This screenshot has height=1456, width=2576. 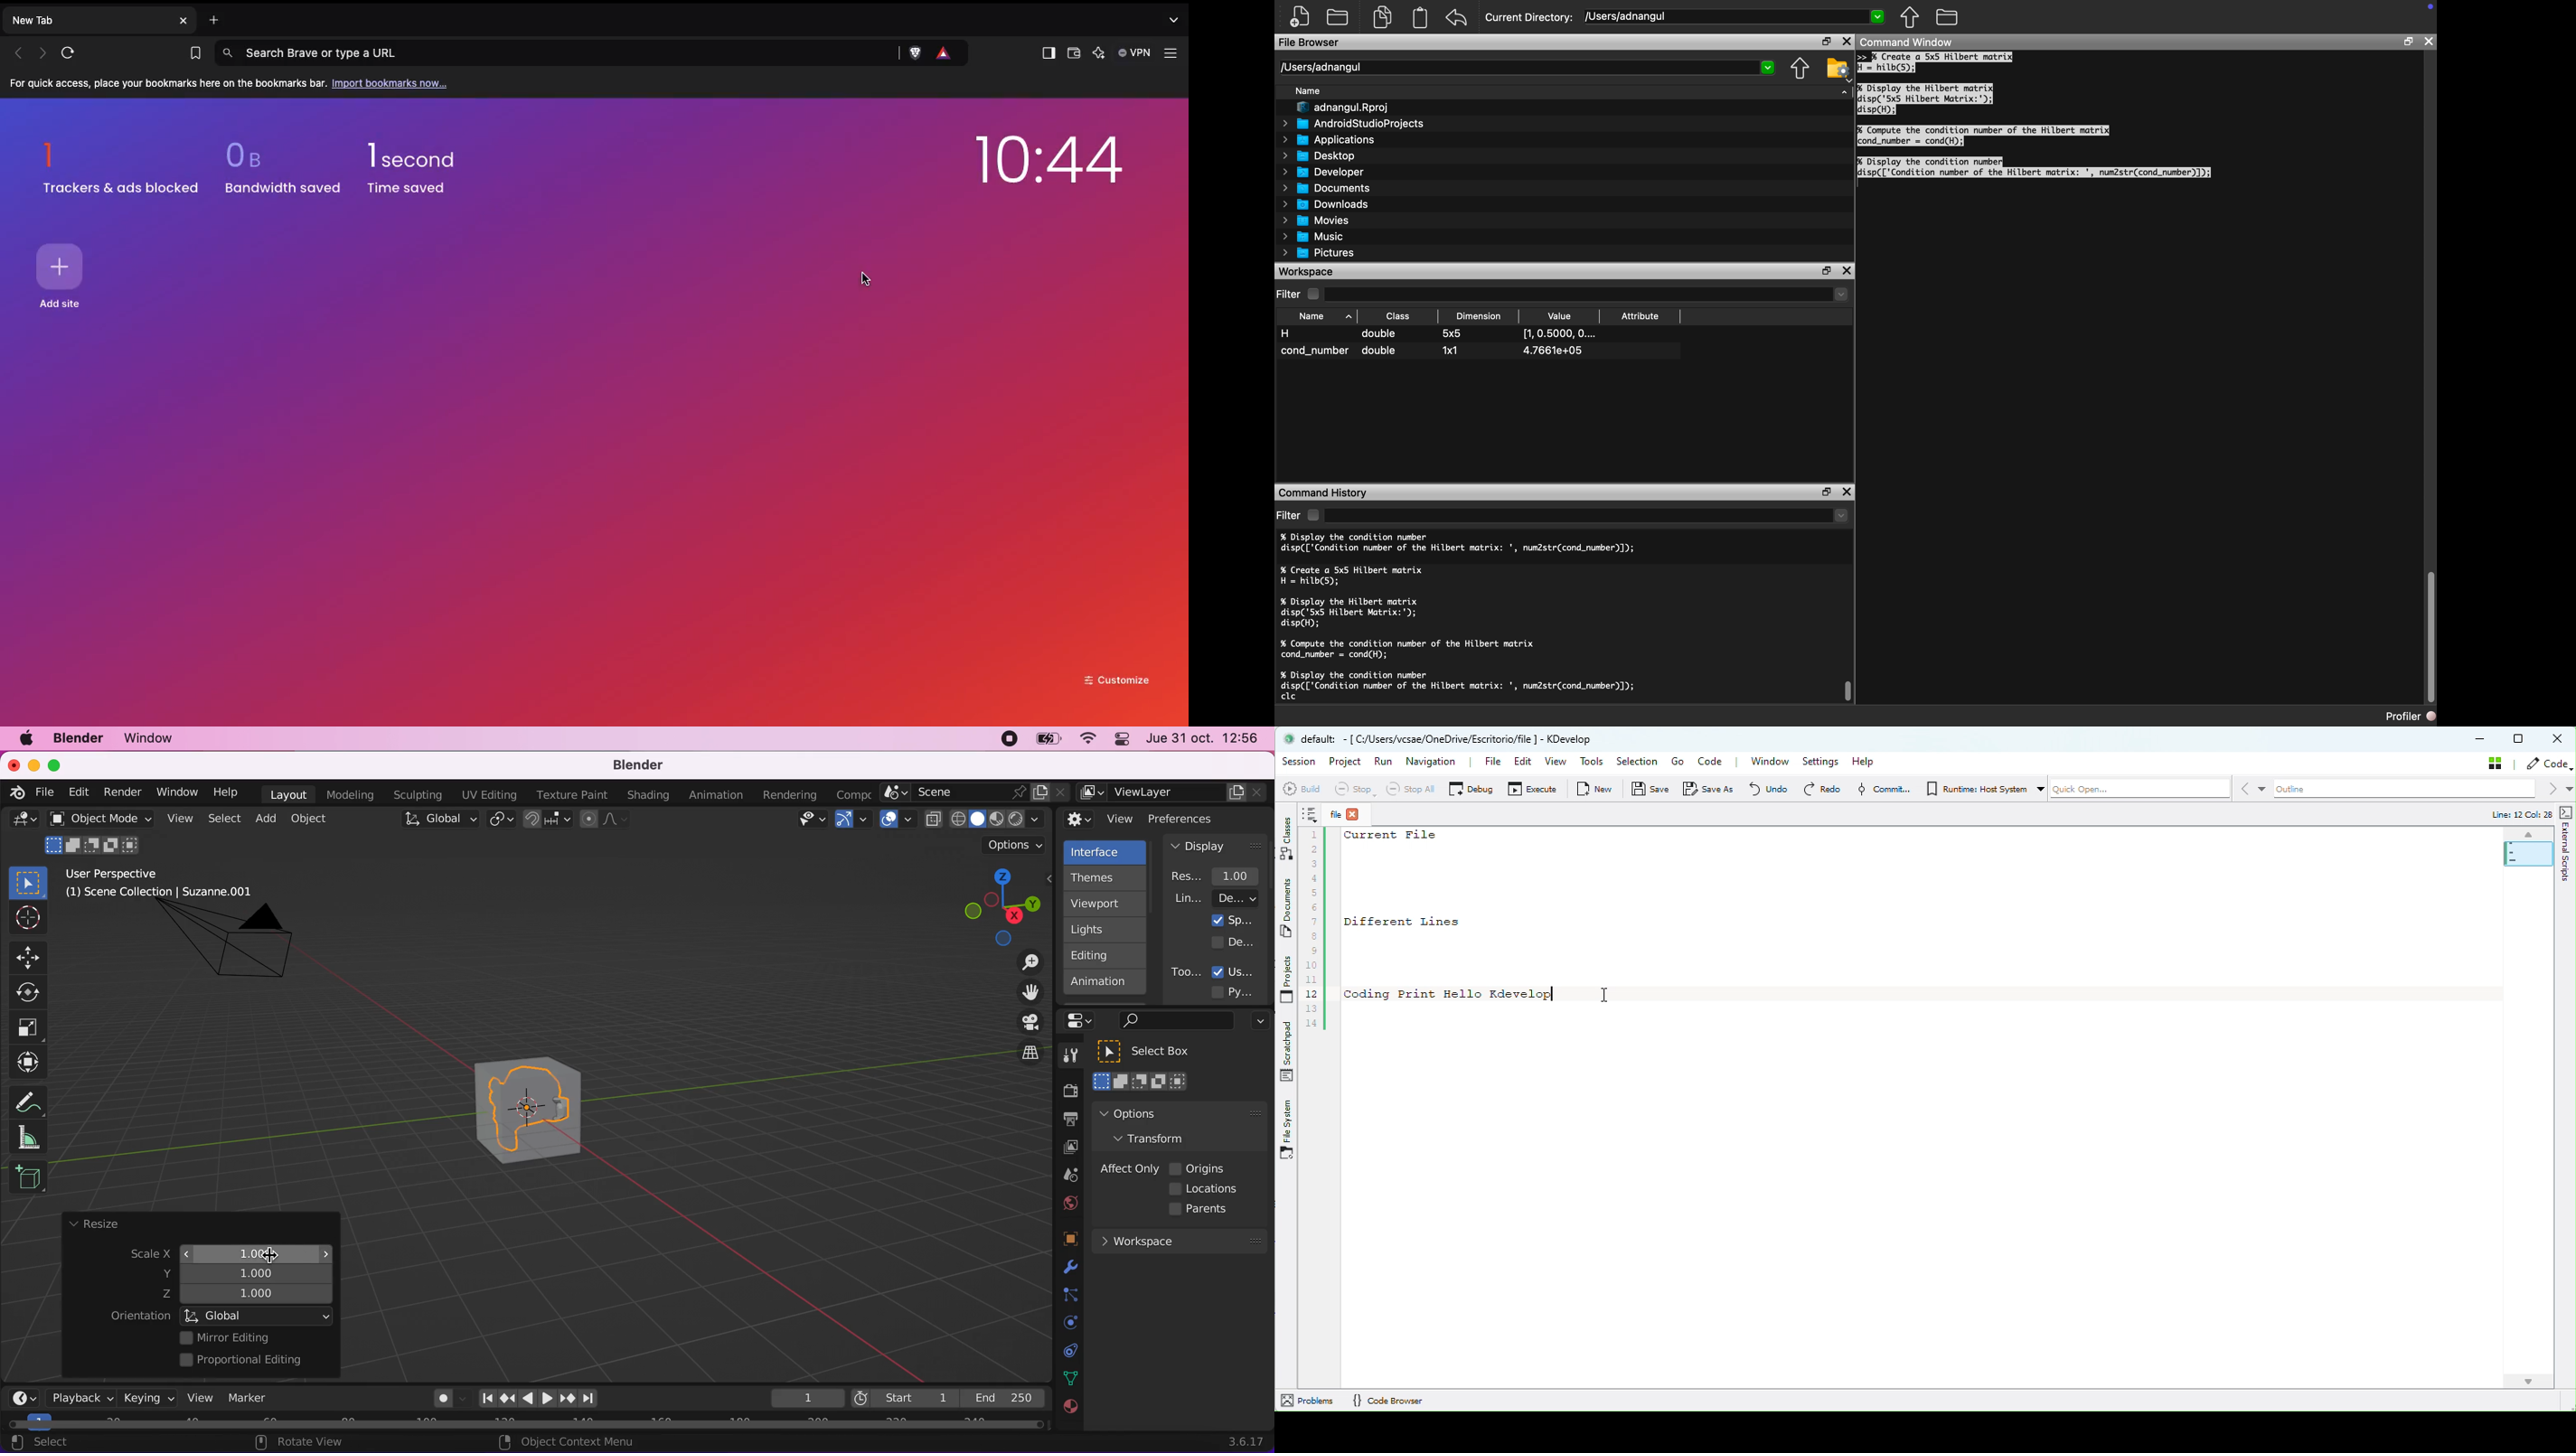 I want to click on tools, so click(x=1066, y=1057).